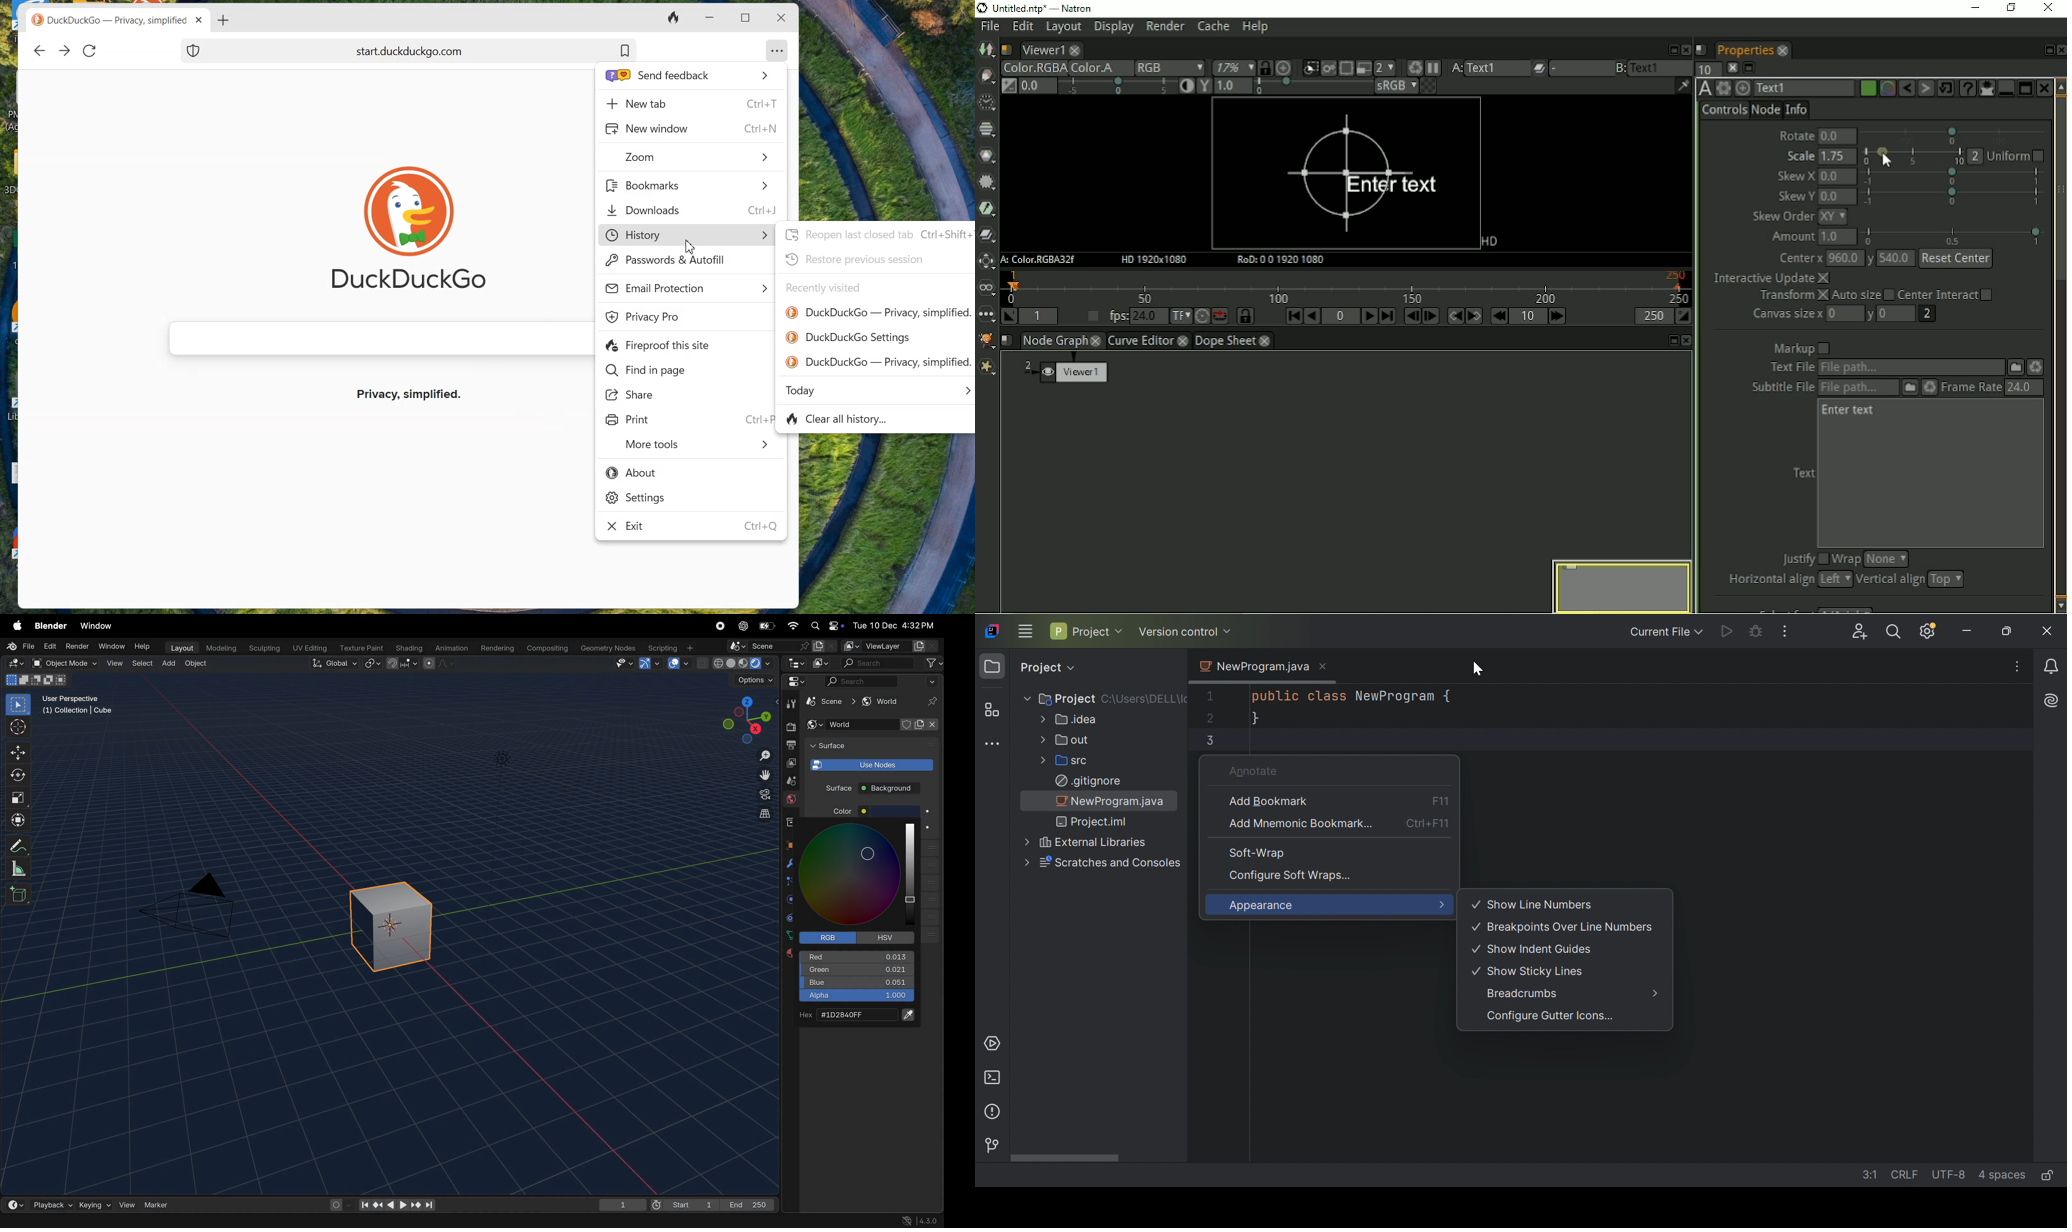  What do you see at coordinates (690, 129) in the screenshot?
I see `New window` at bounding box center [690, 129].